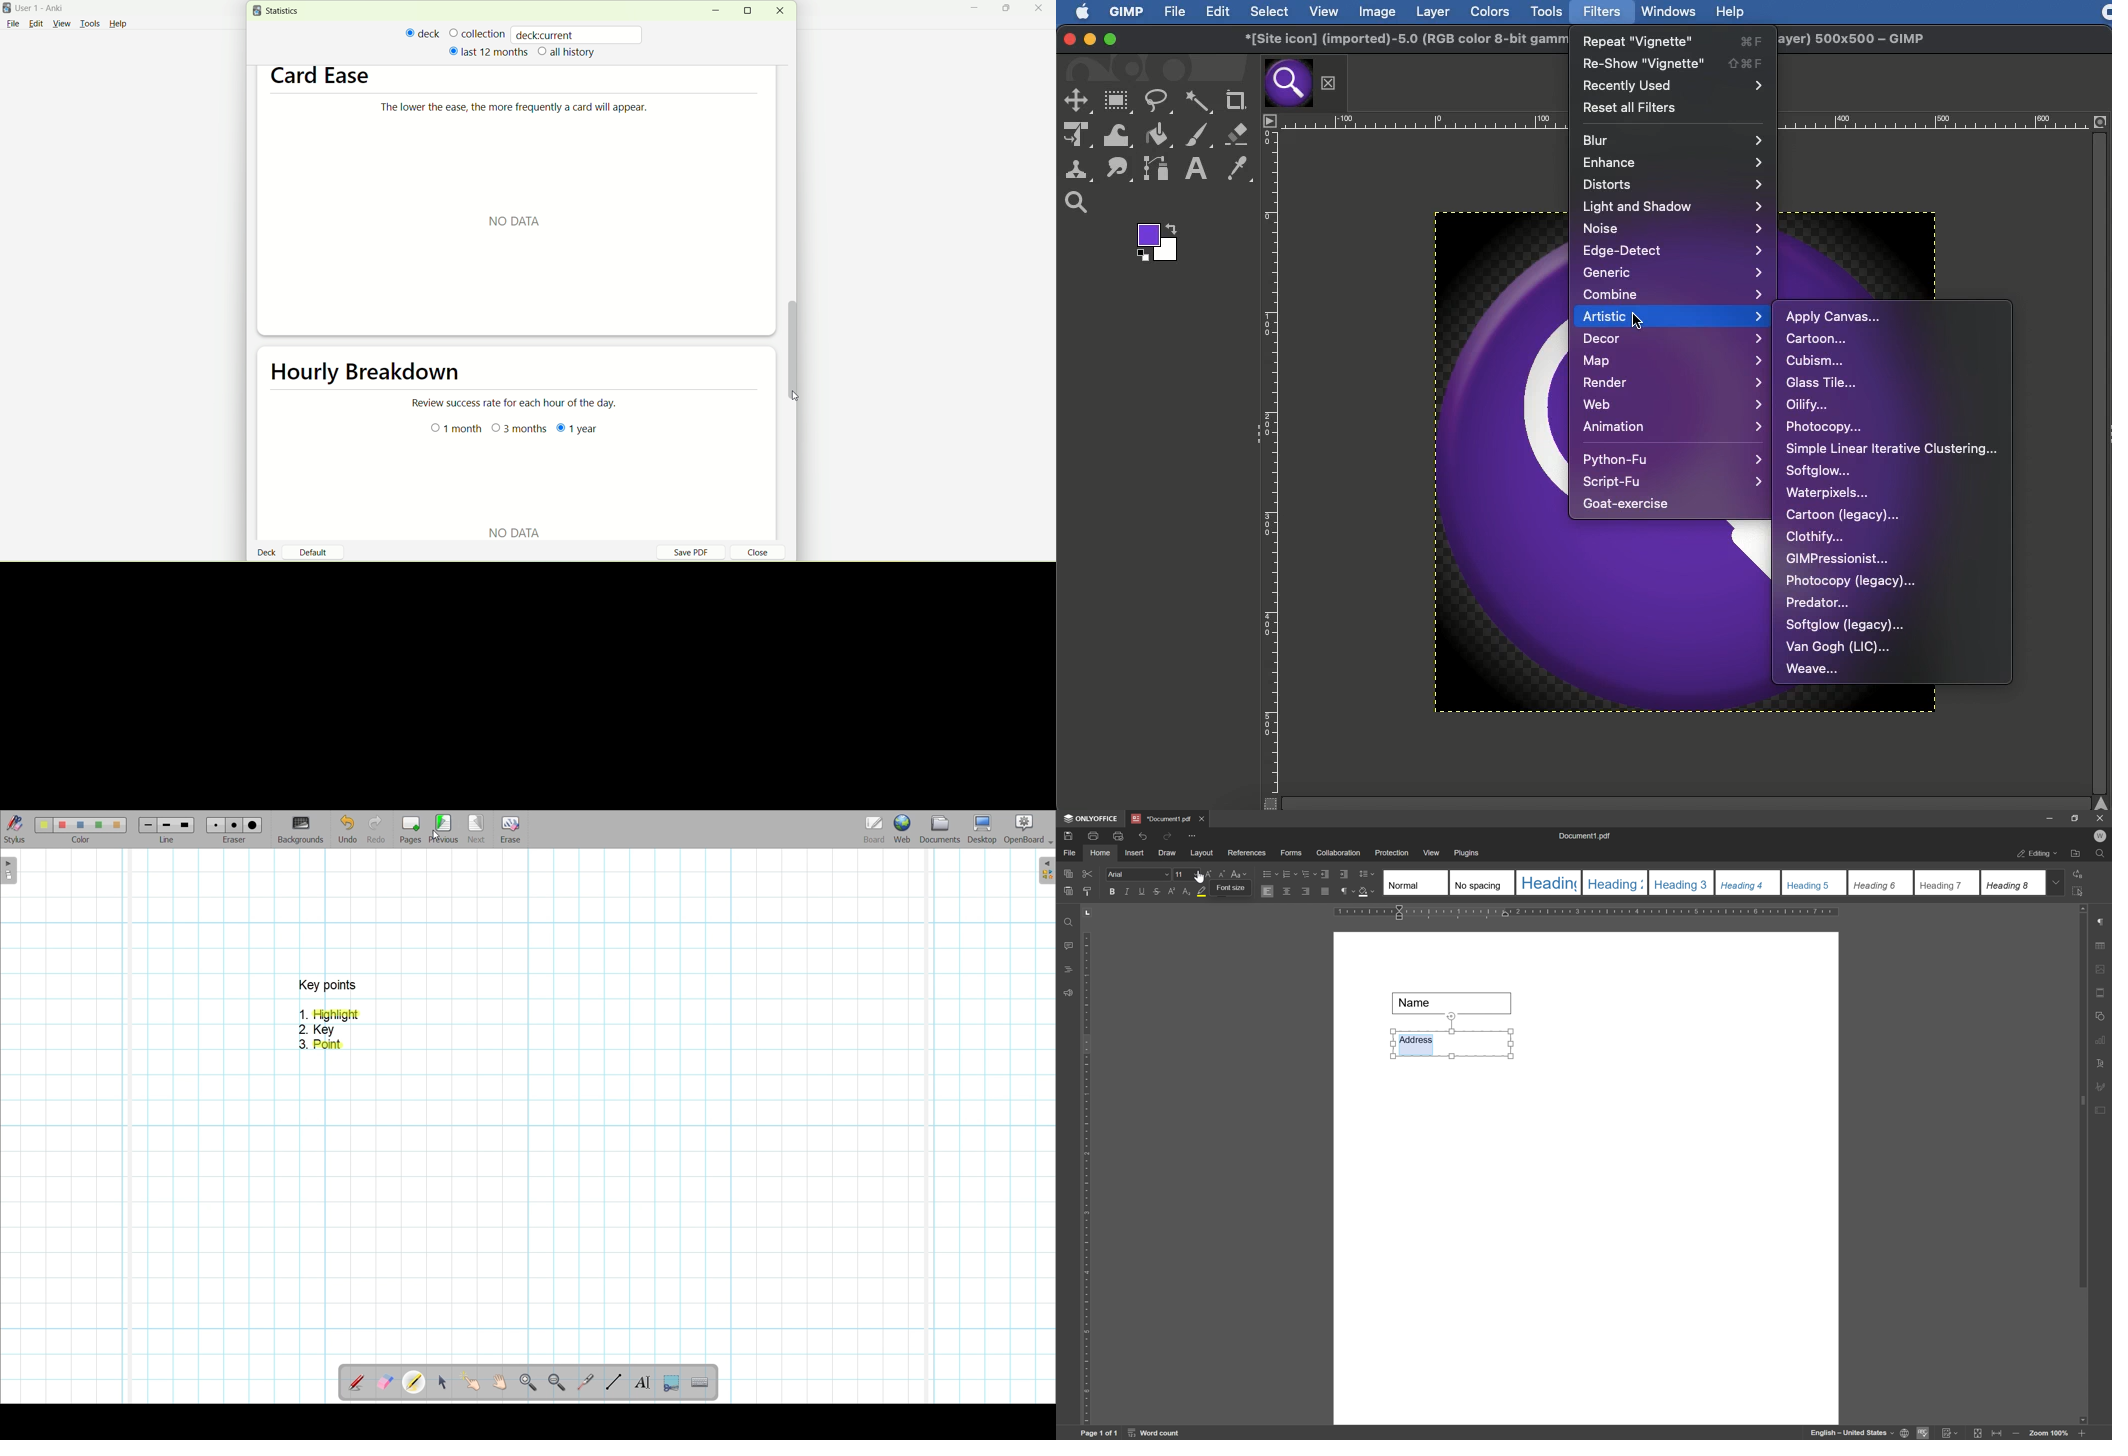  I want to click on selection, so click(1079, 103).